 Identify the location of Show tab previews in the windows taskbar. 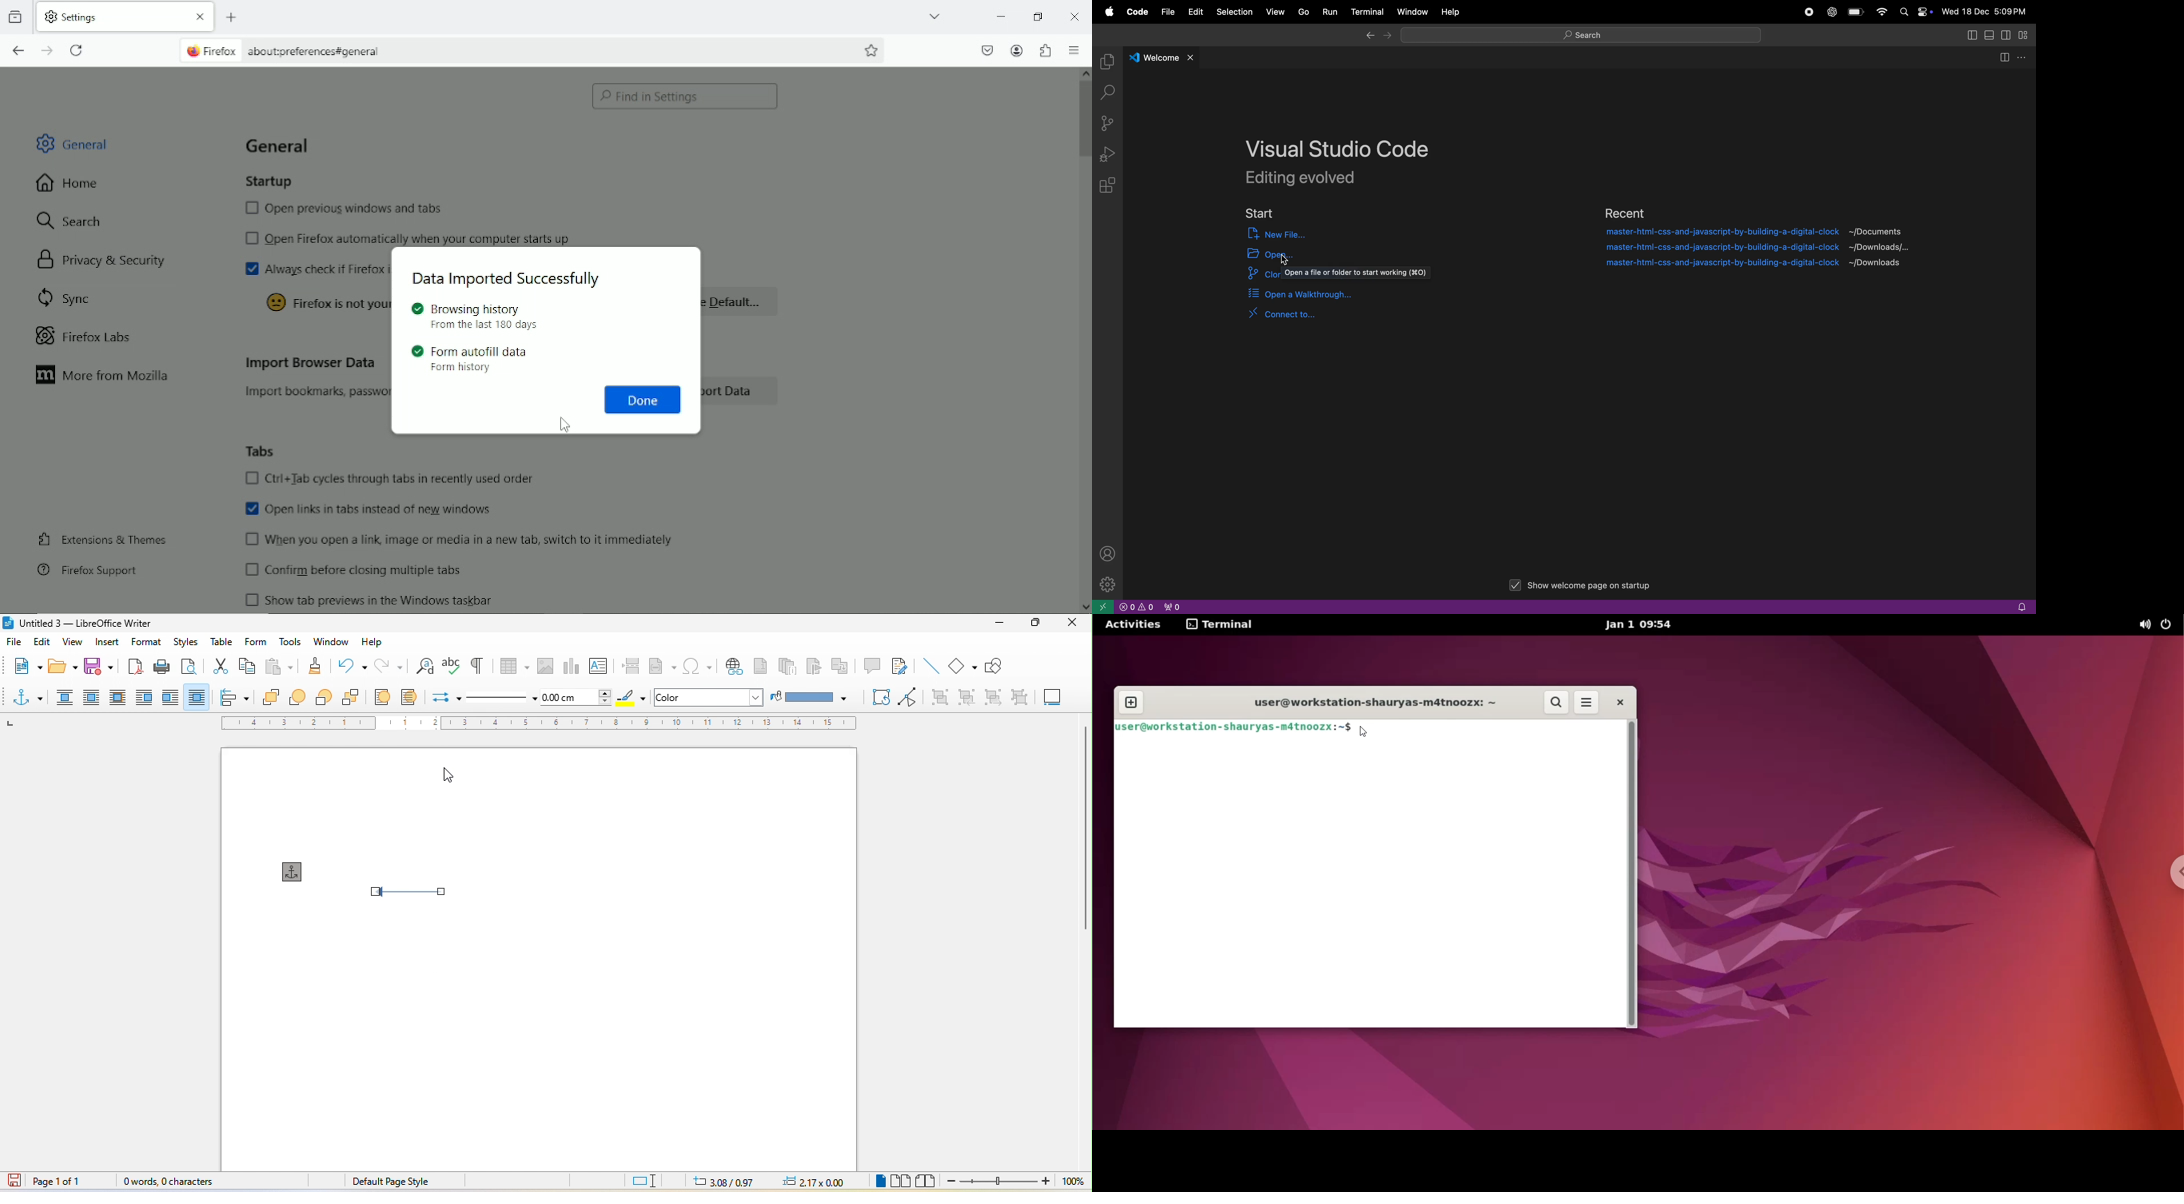
(370, 599).